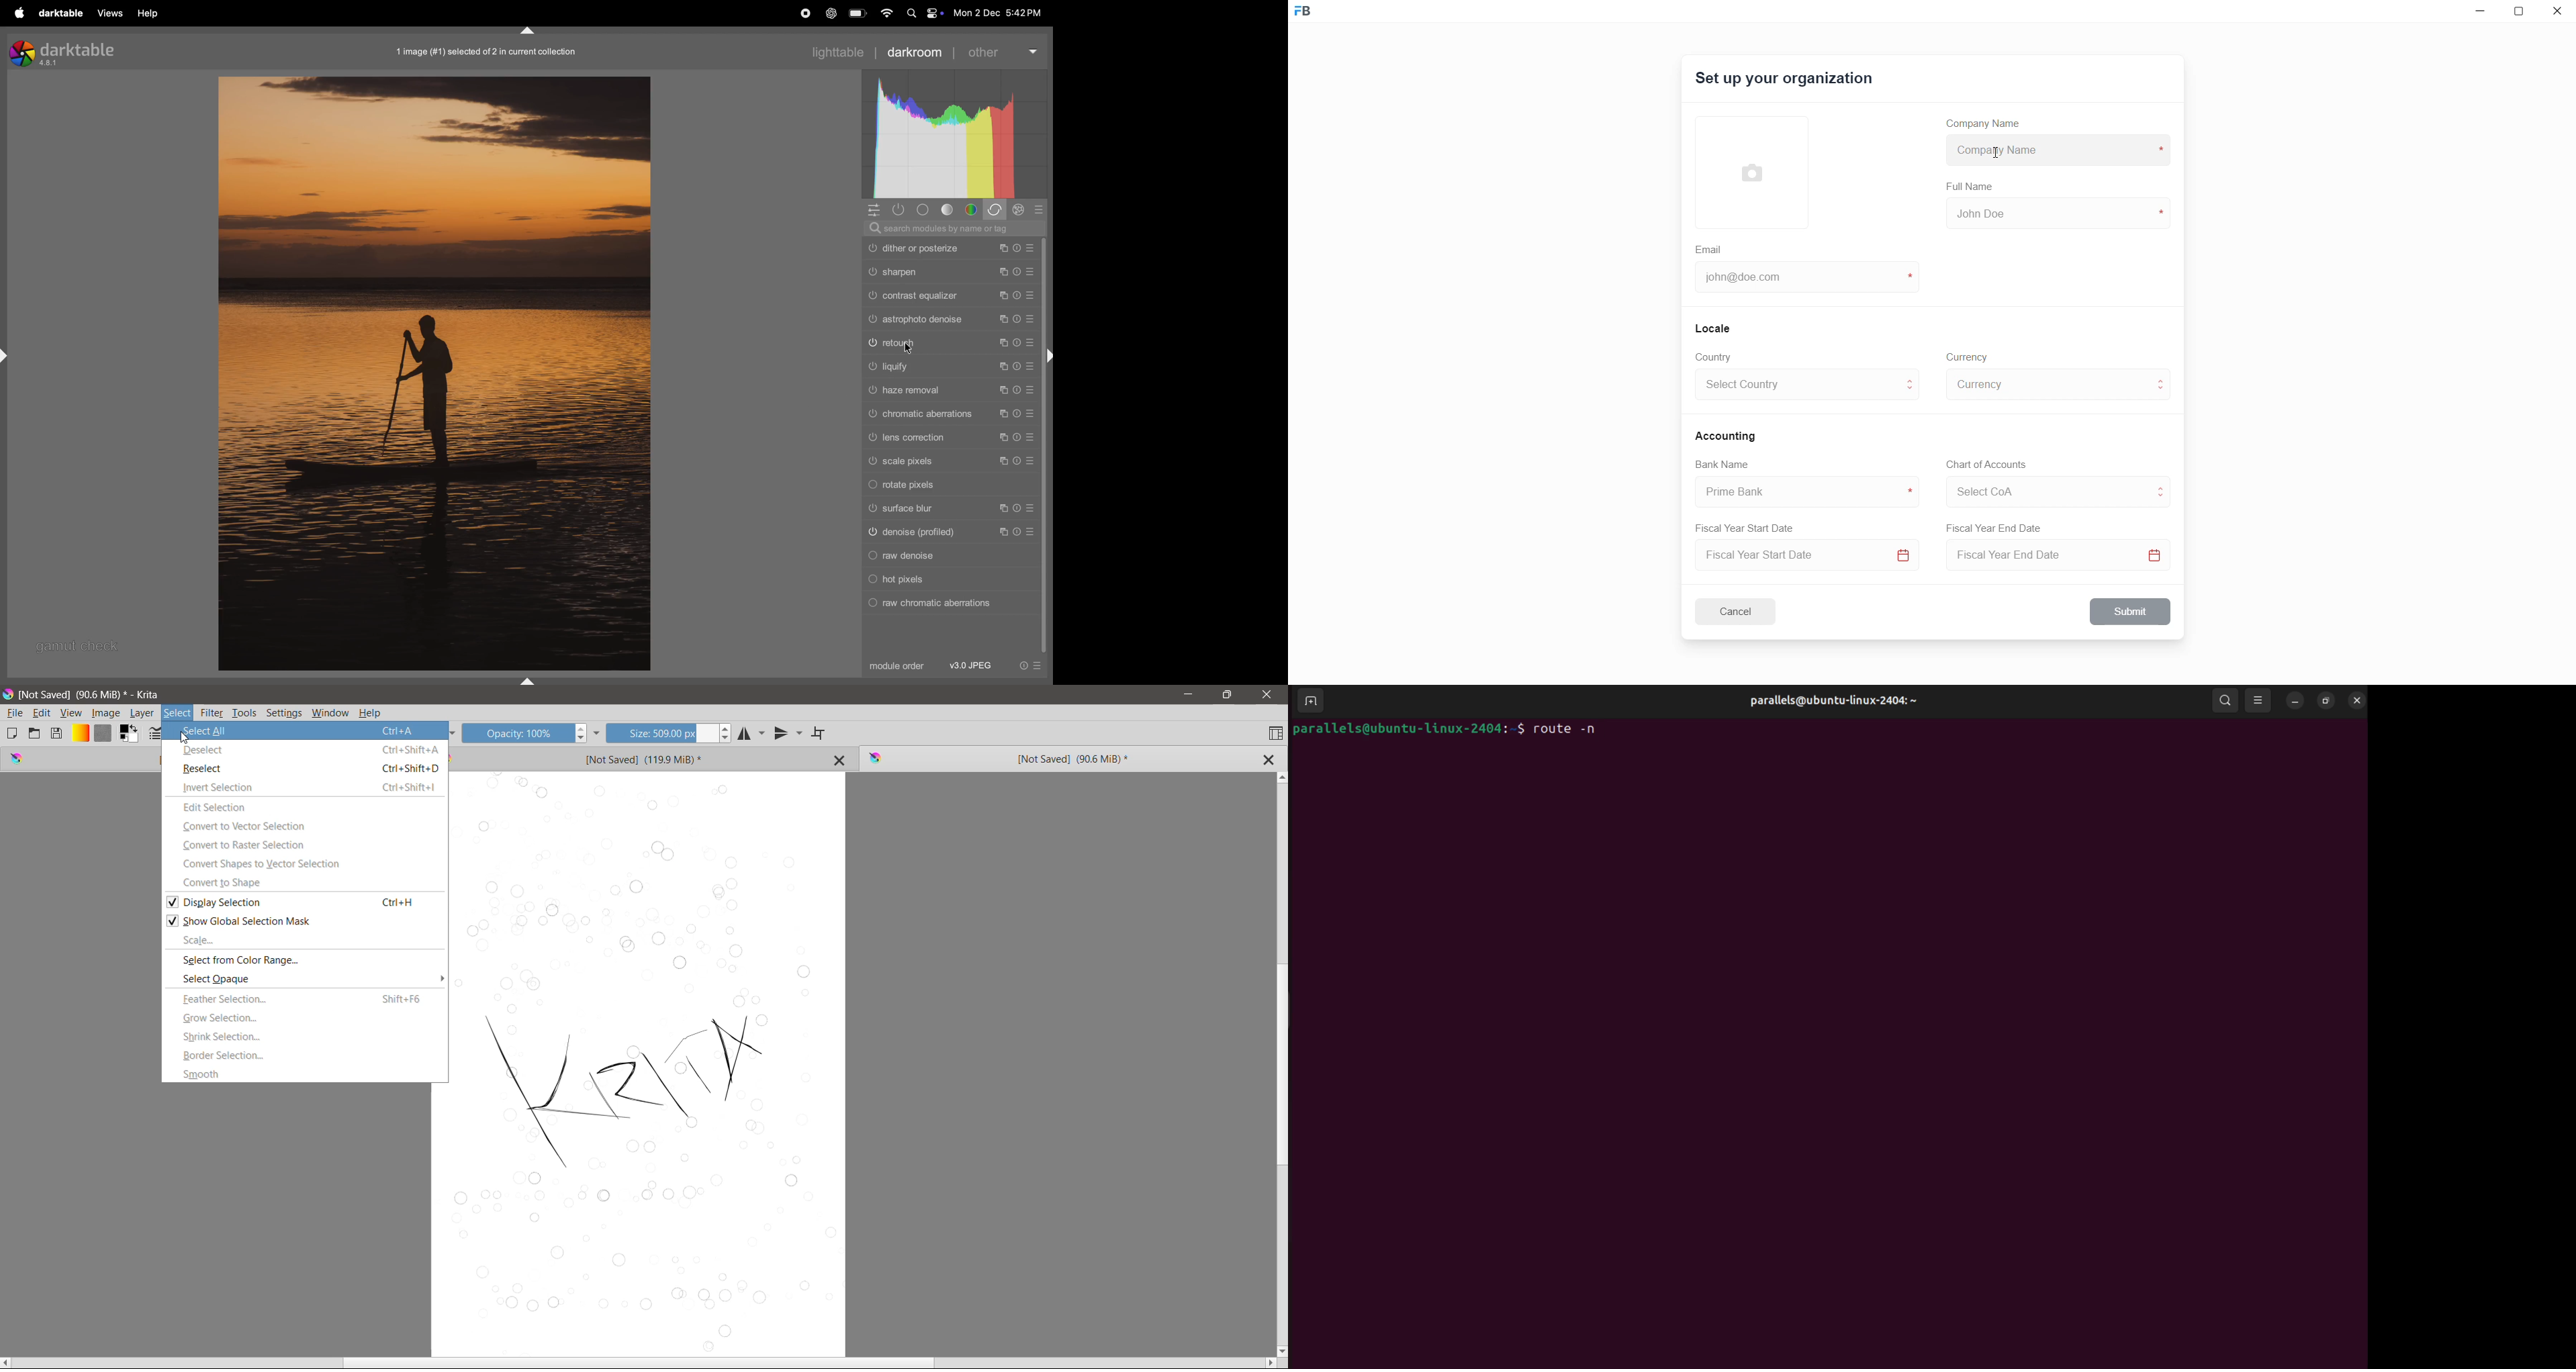 The height and width of the screenshot is (1372, 2576). Describe the element at coordinates (2062, 558) in the screenshot. I see `Select Fiscal Year End Date` at that location.